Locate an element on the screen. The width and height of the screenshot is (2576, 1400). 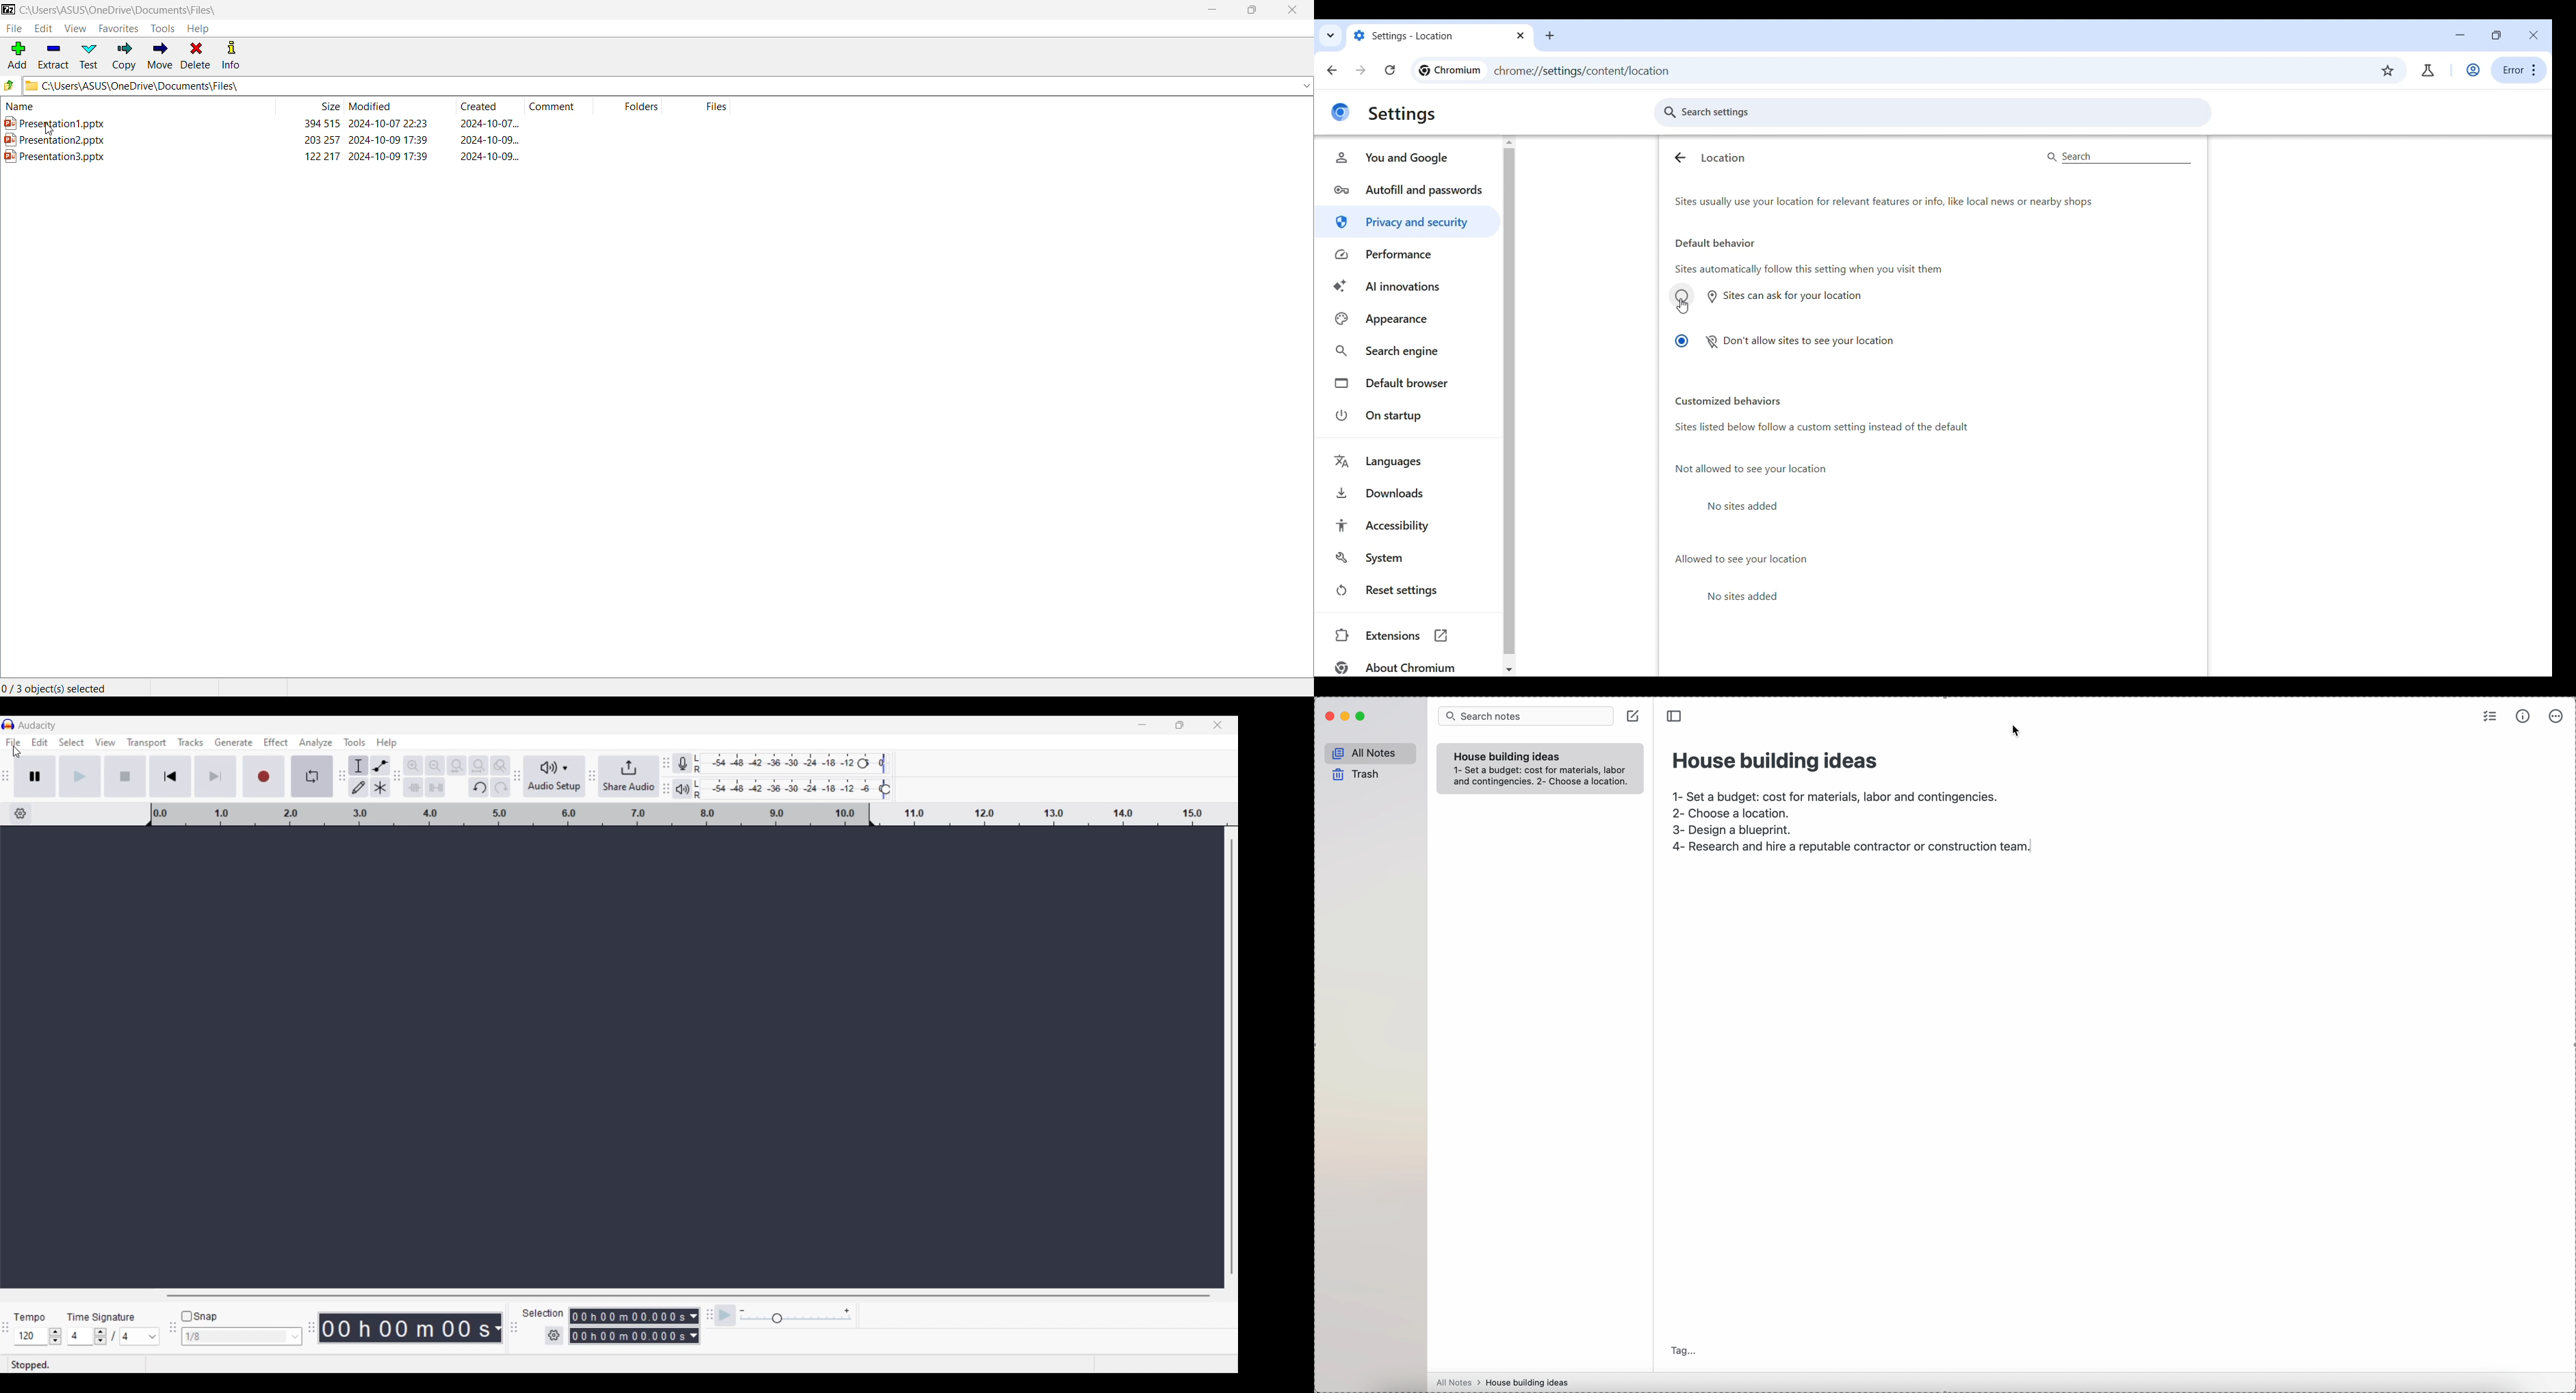
more options is located at coordinates (2558, 716).